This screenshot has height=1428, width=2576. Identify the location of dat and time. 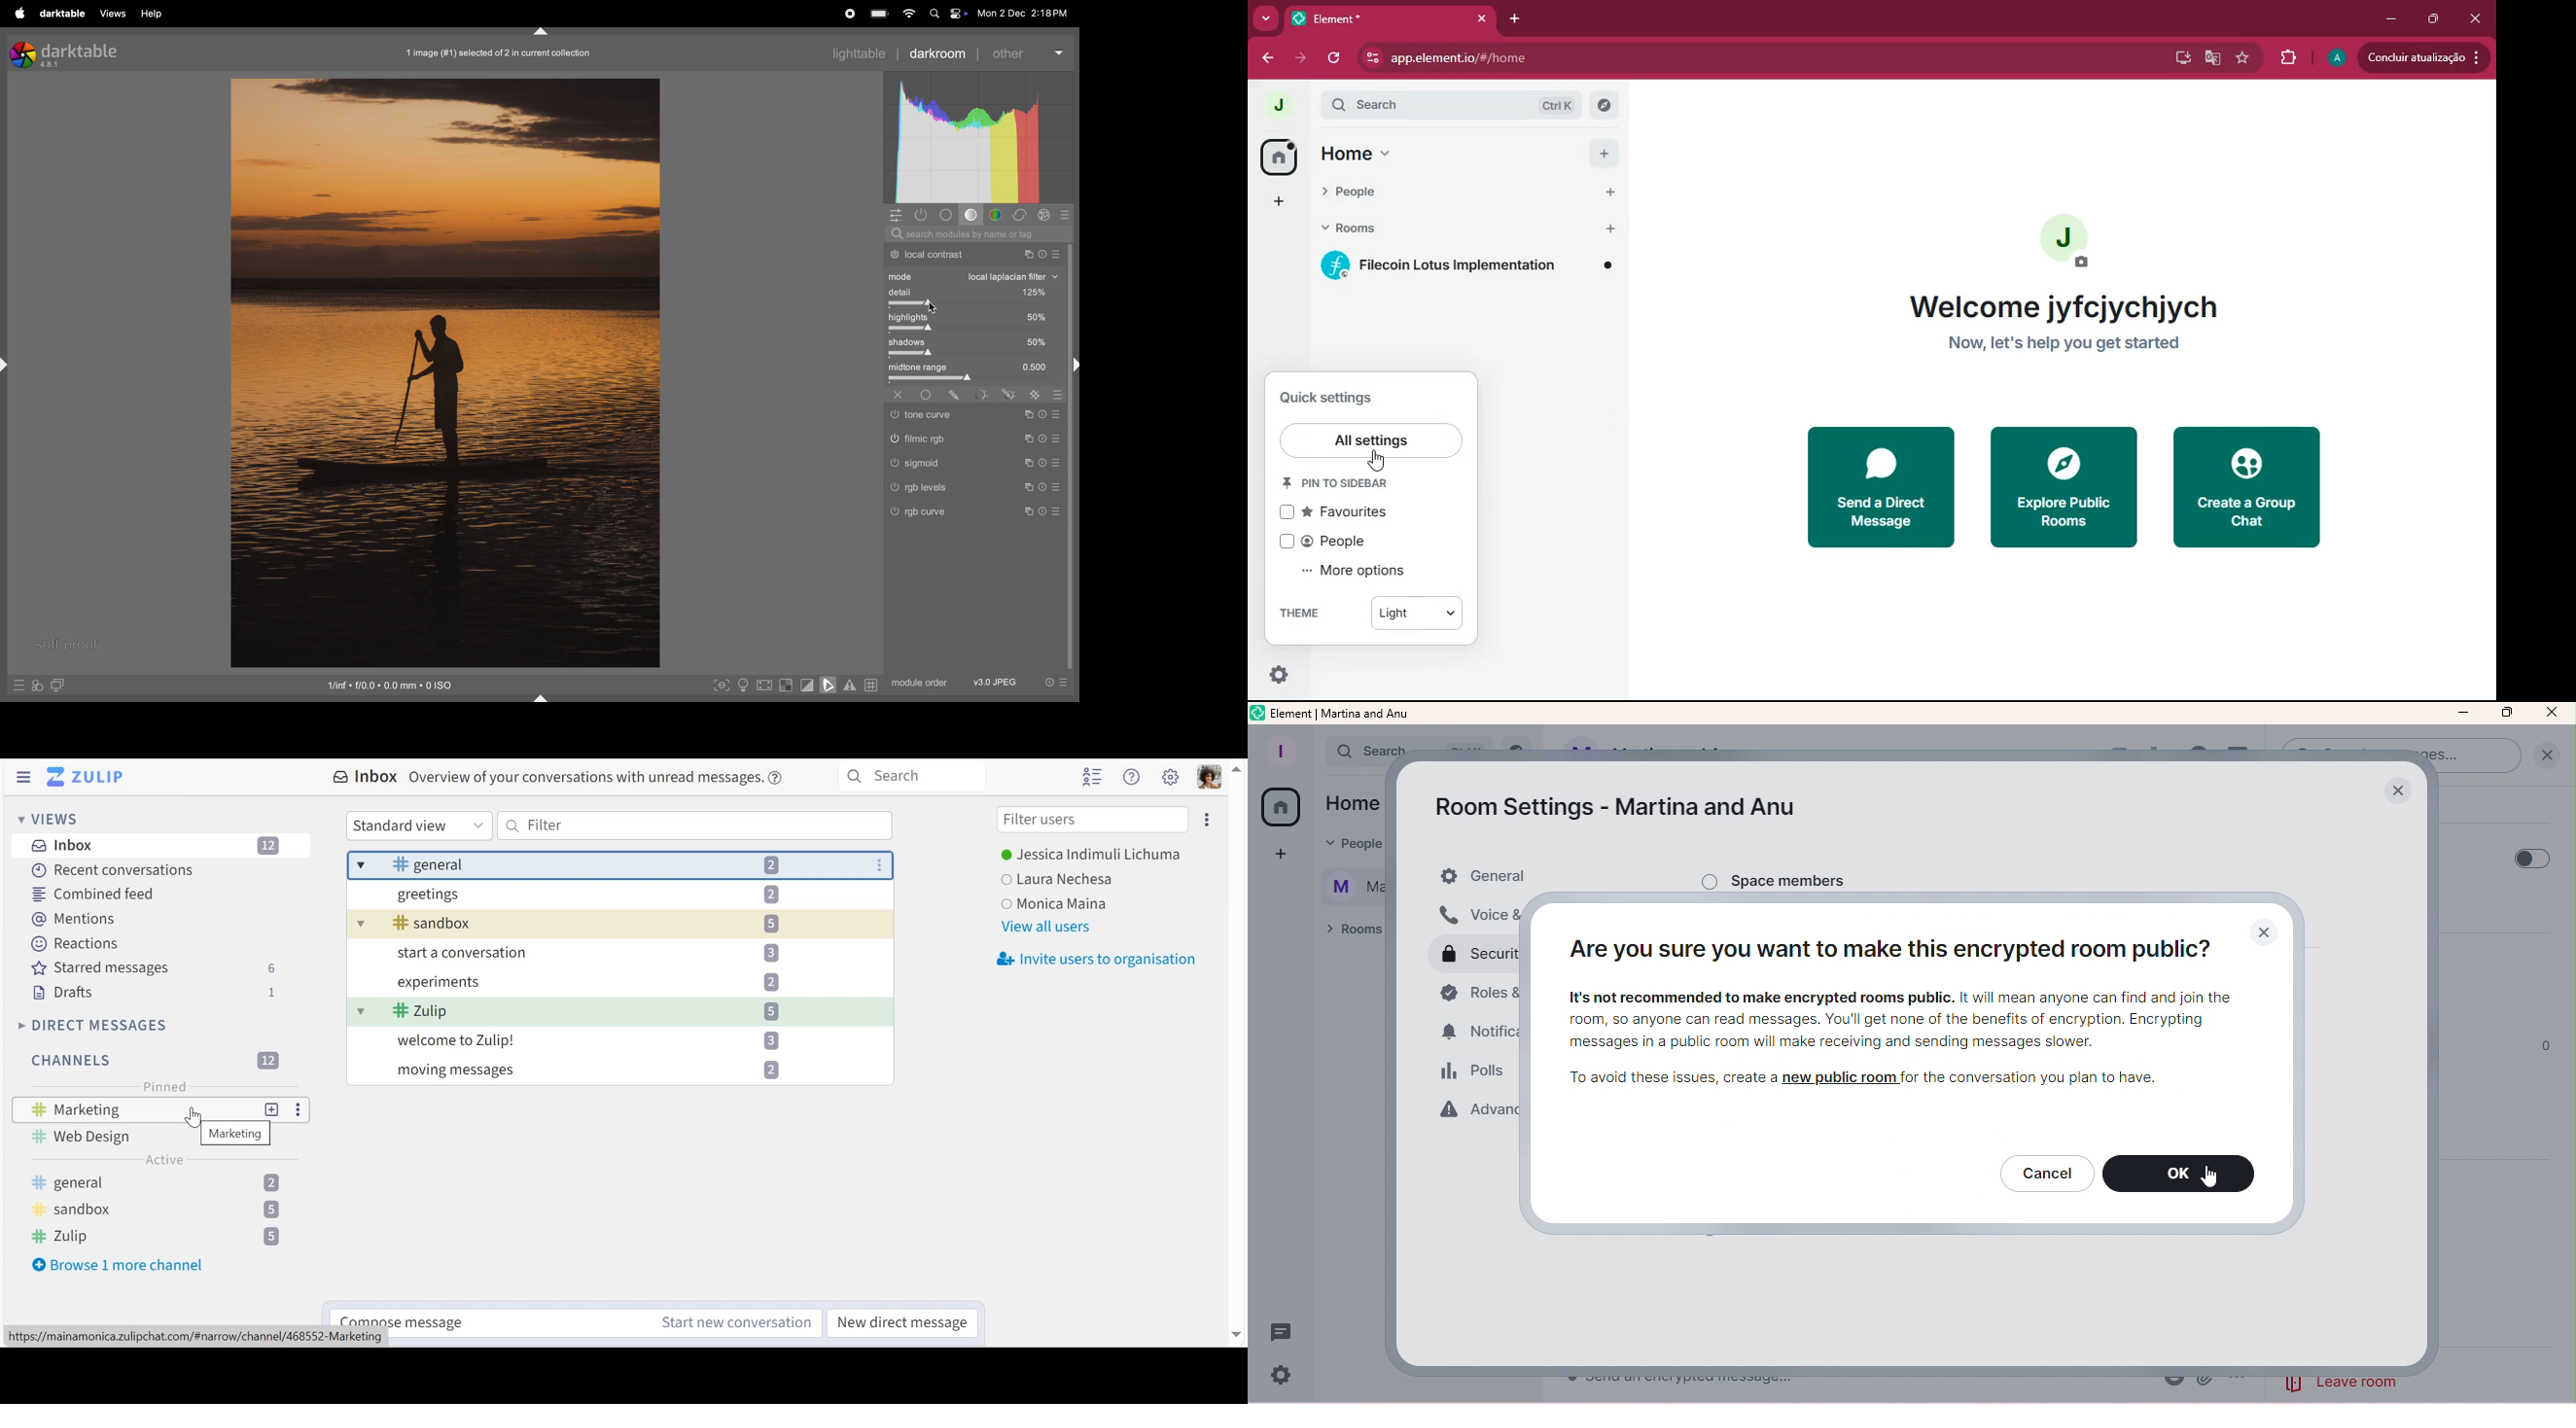
(1023, 13).